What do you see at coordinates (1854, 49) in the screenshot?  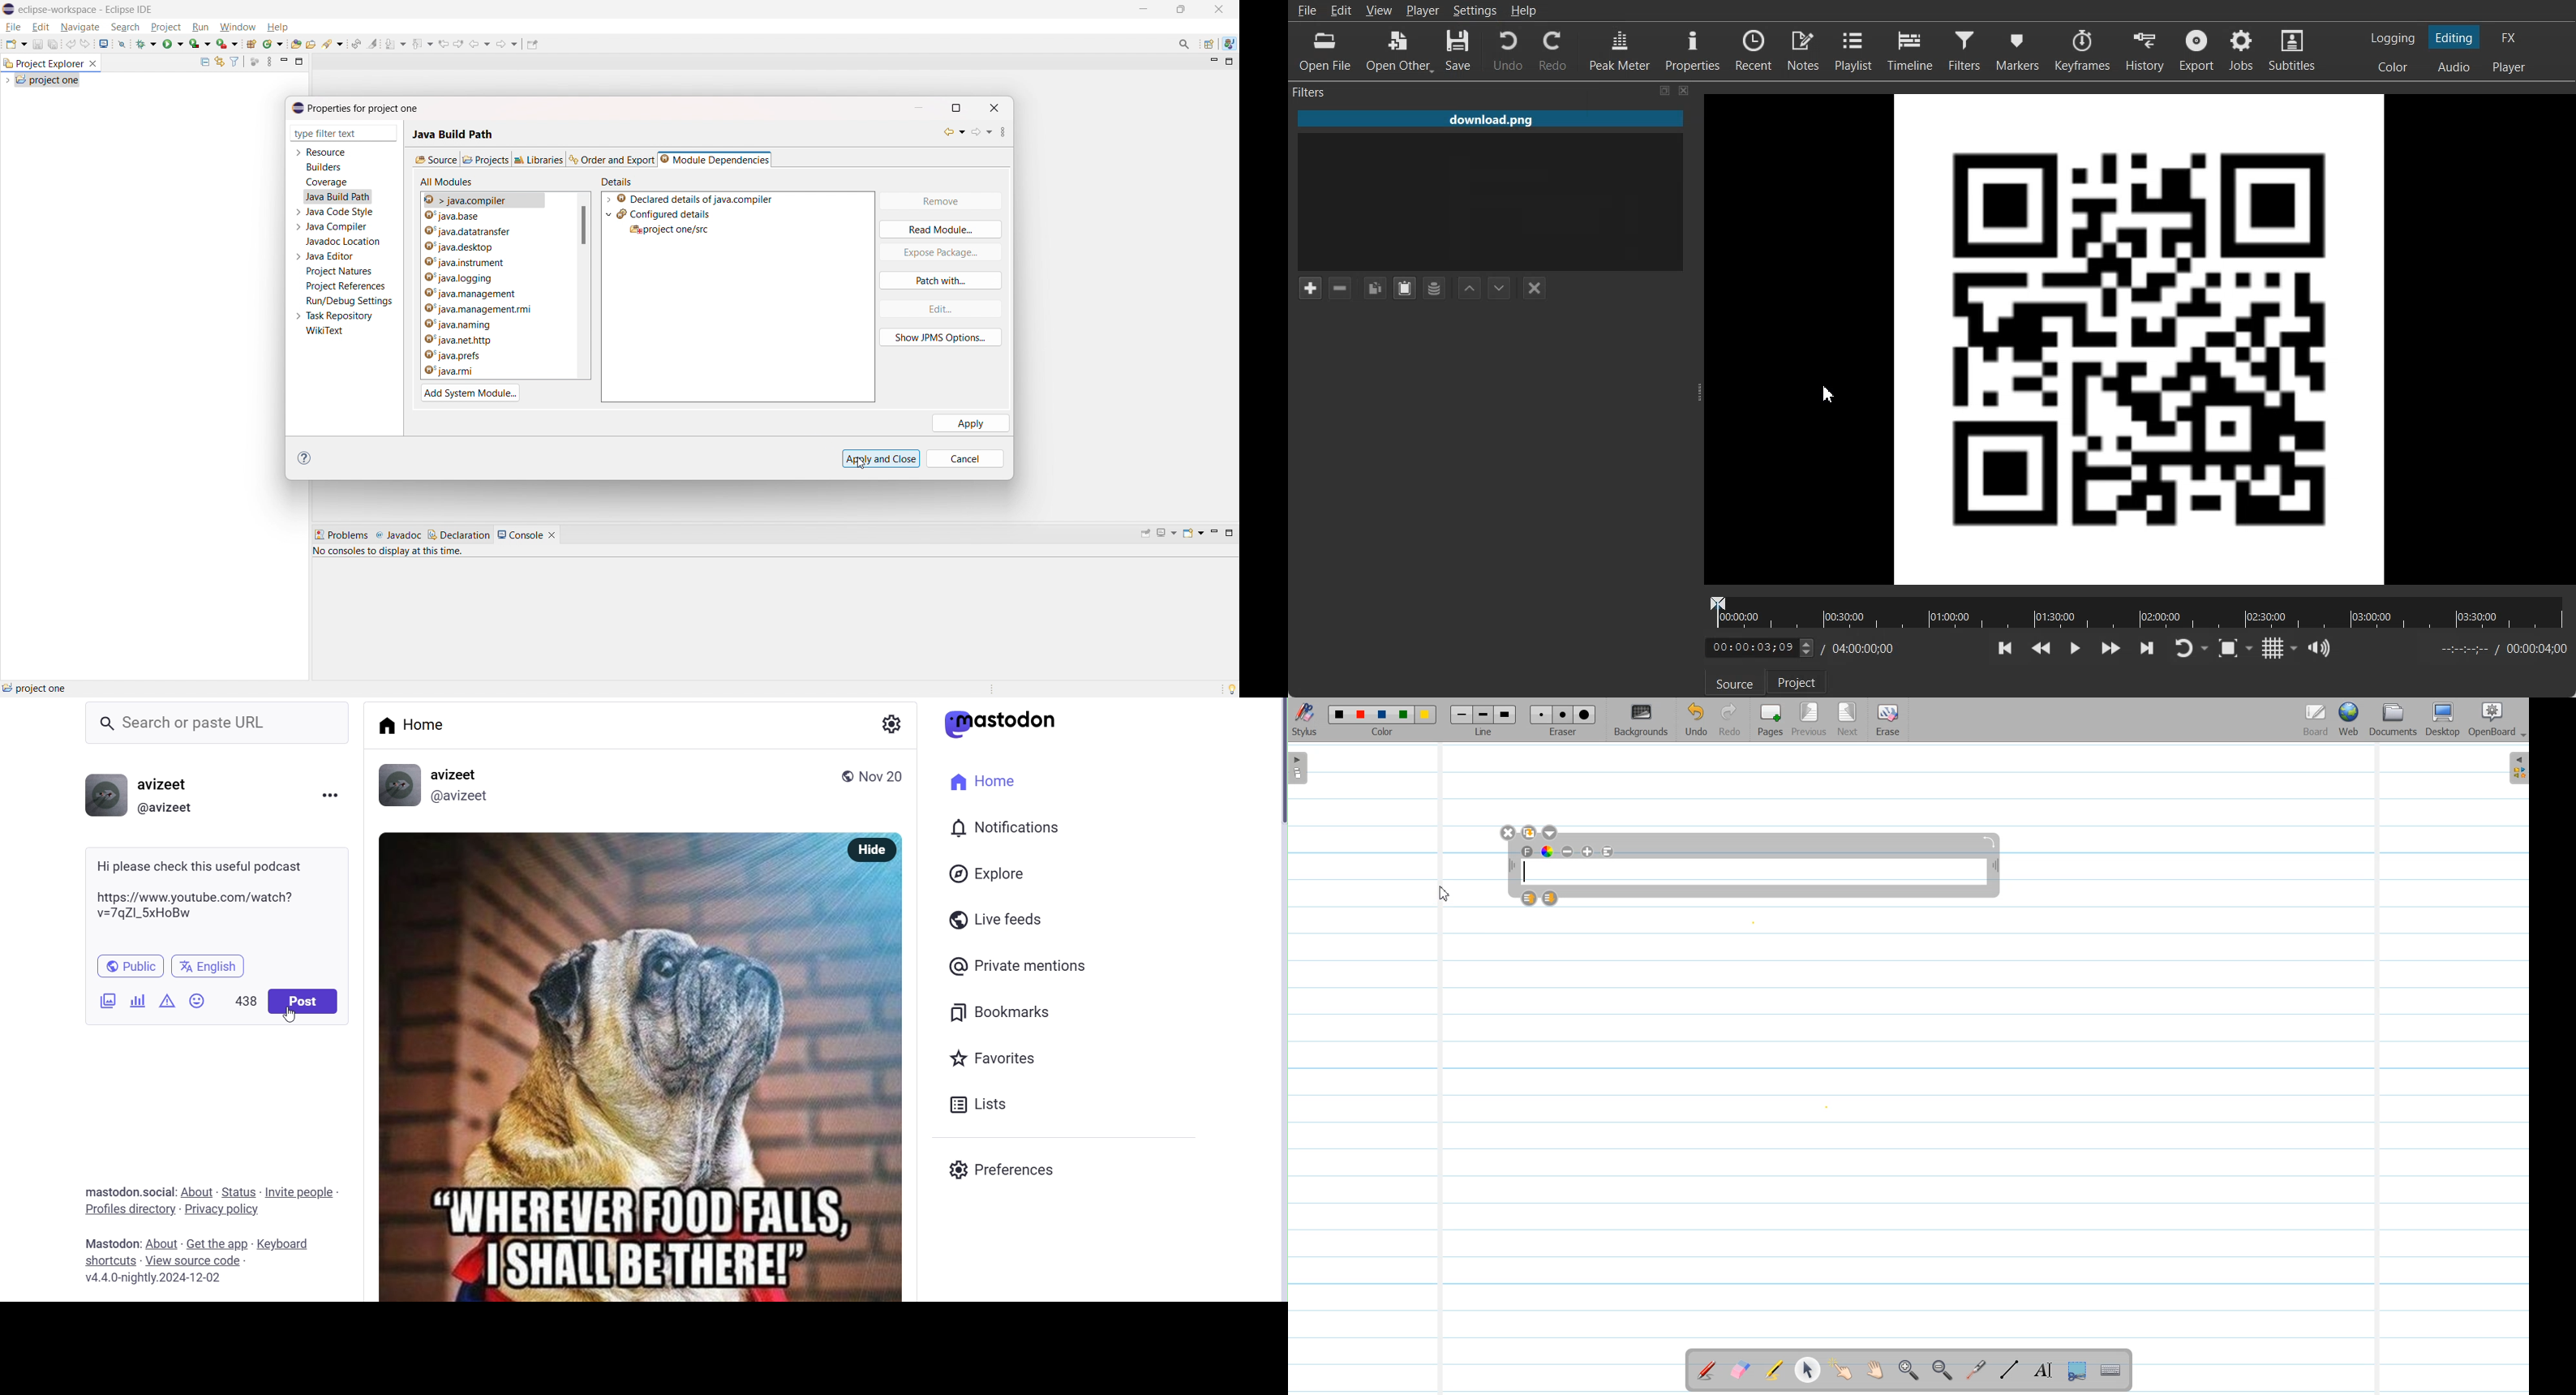 I see `Playlist` at bounding box center [1854, 49].